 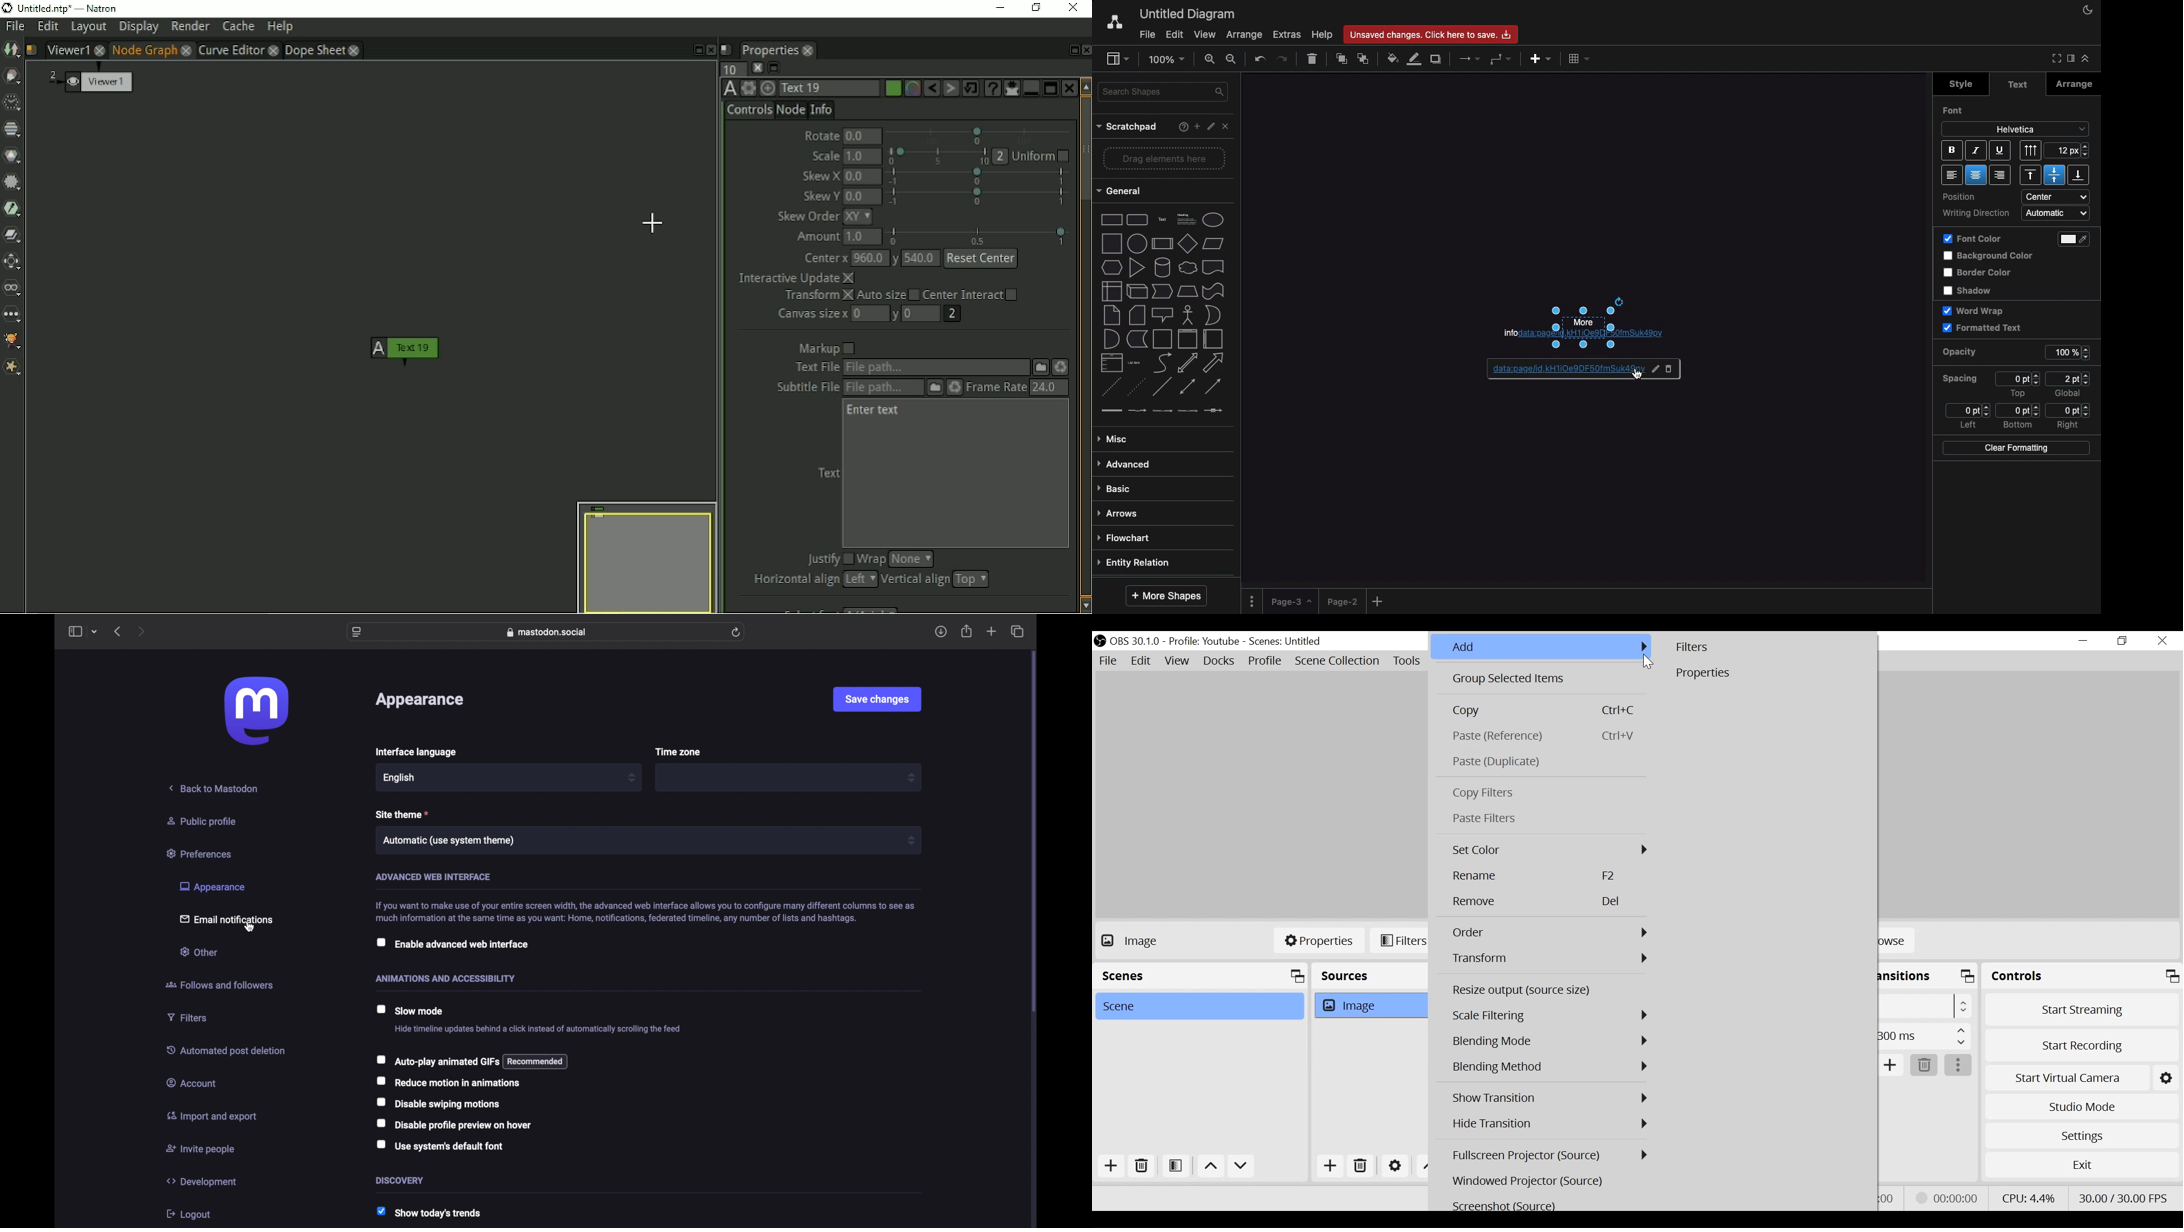 What do you see at coordinates (1131, 538) in the screenshot?
I see `Flowchart` at bounding box center [1131, 538].